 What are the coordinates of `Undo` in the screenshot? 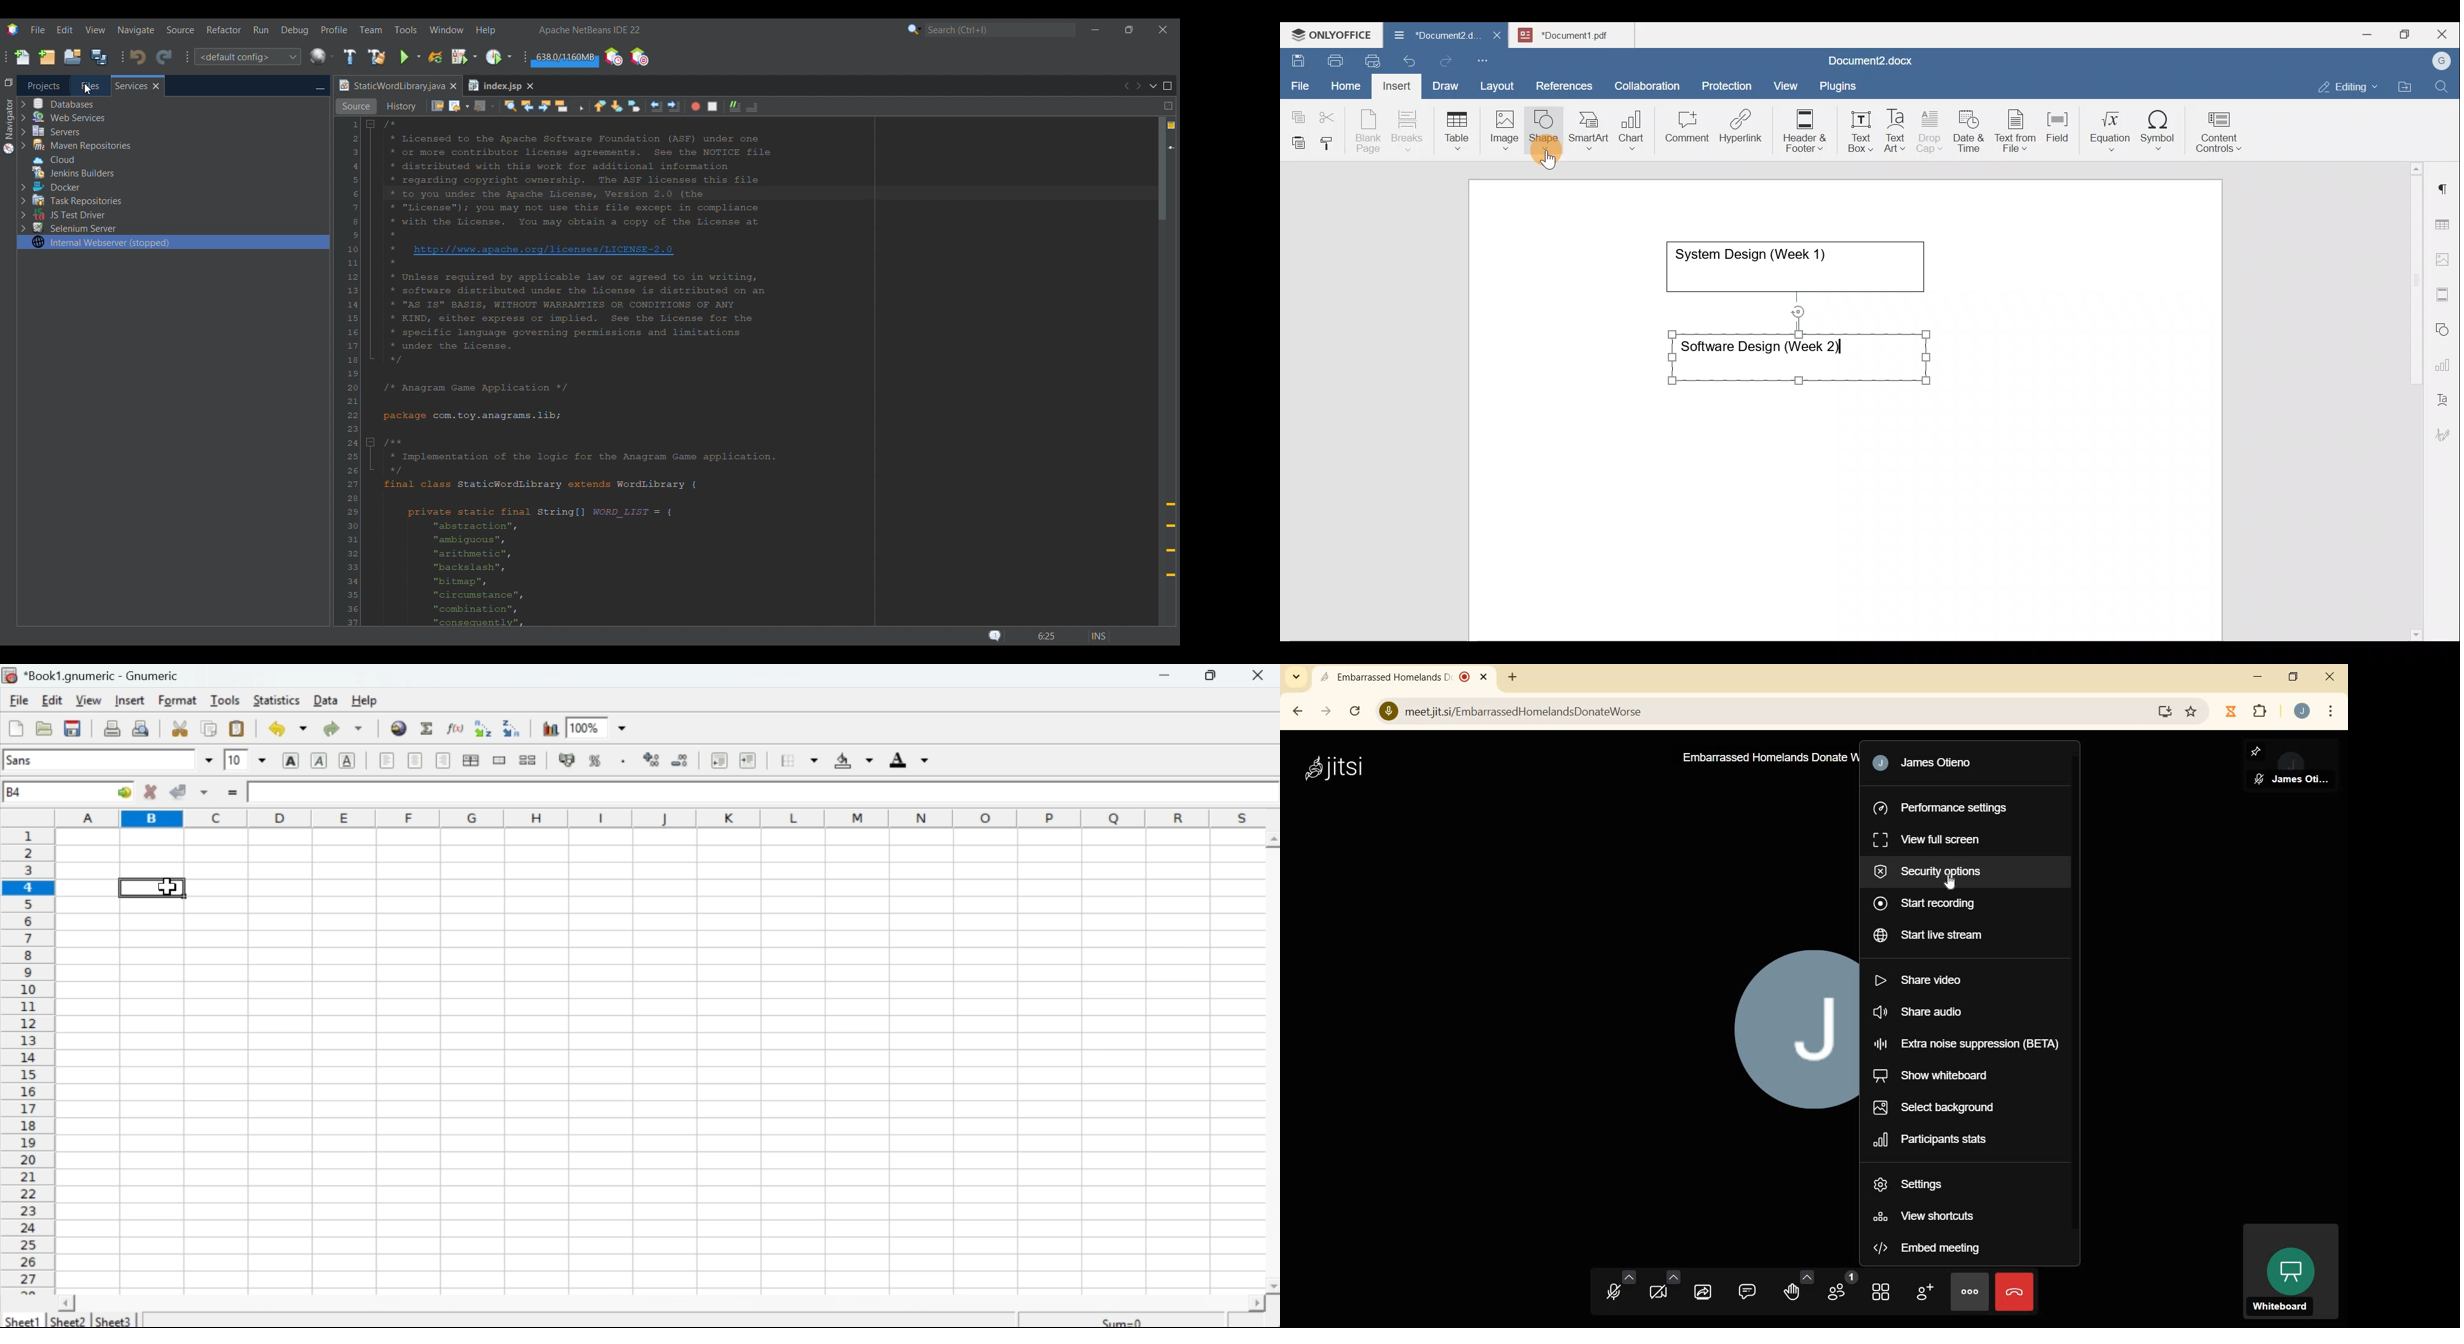 It's located at (276, 729).